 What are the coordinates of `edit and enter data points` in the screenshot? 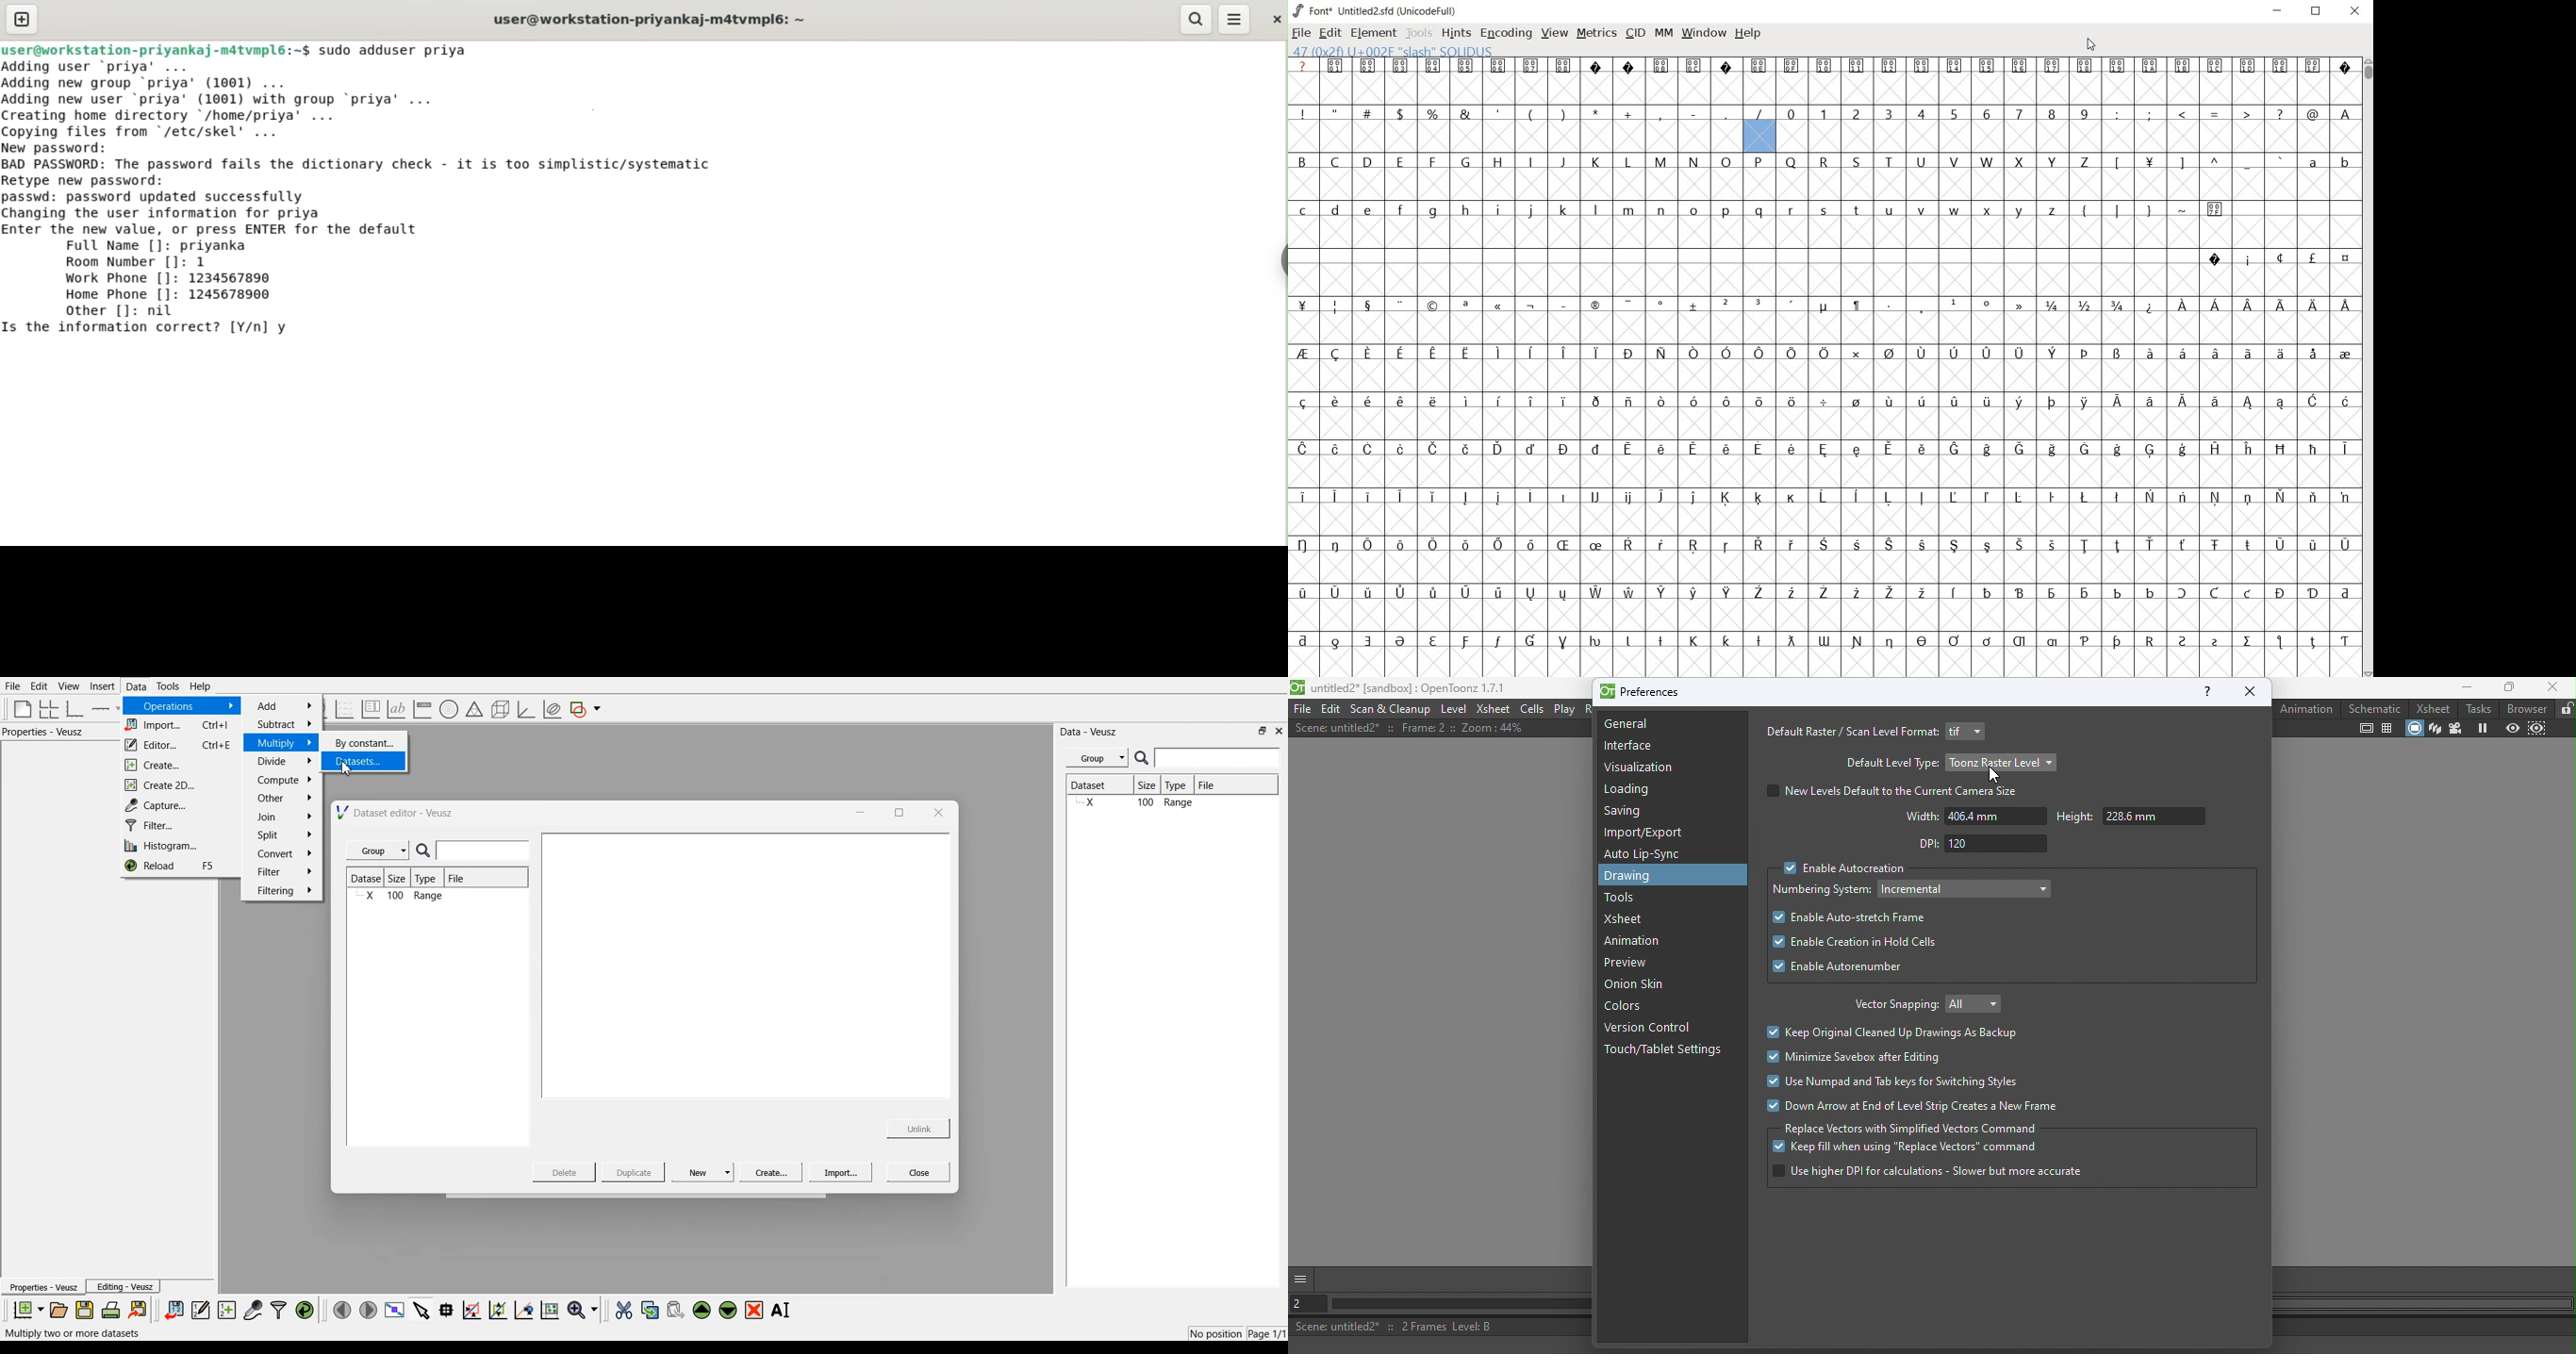 It's located at (201, 1312).